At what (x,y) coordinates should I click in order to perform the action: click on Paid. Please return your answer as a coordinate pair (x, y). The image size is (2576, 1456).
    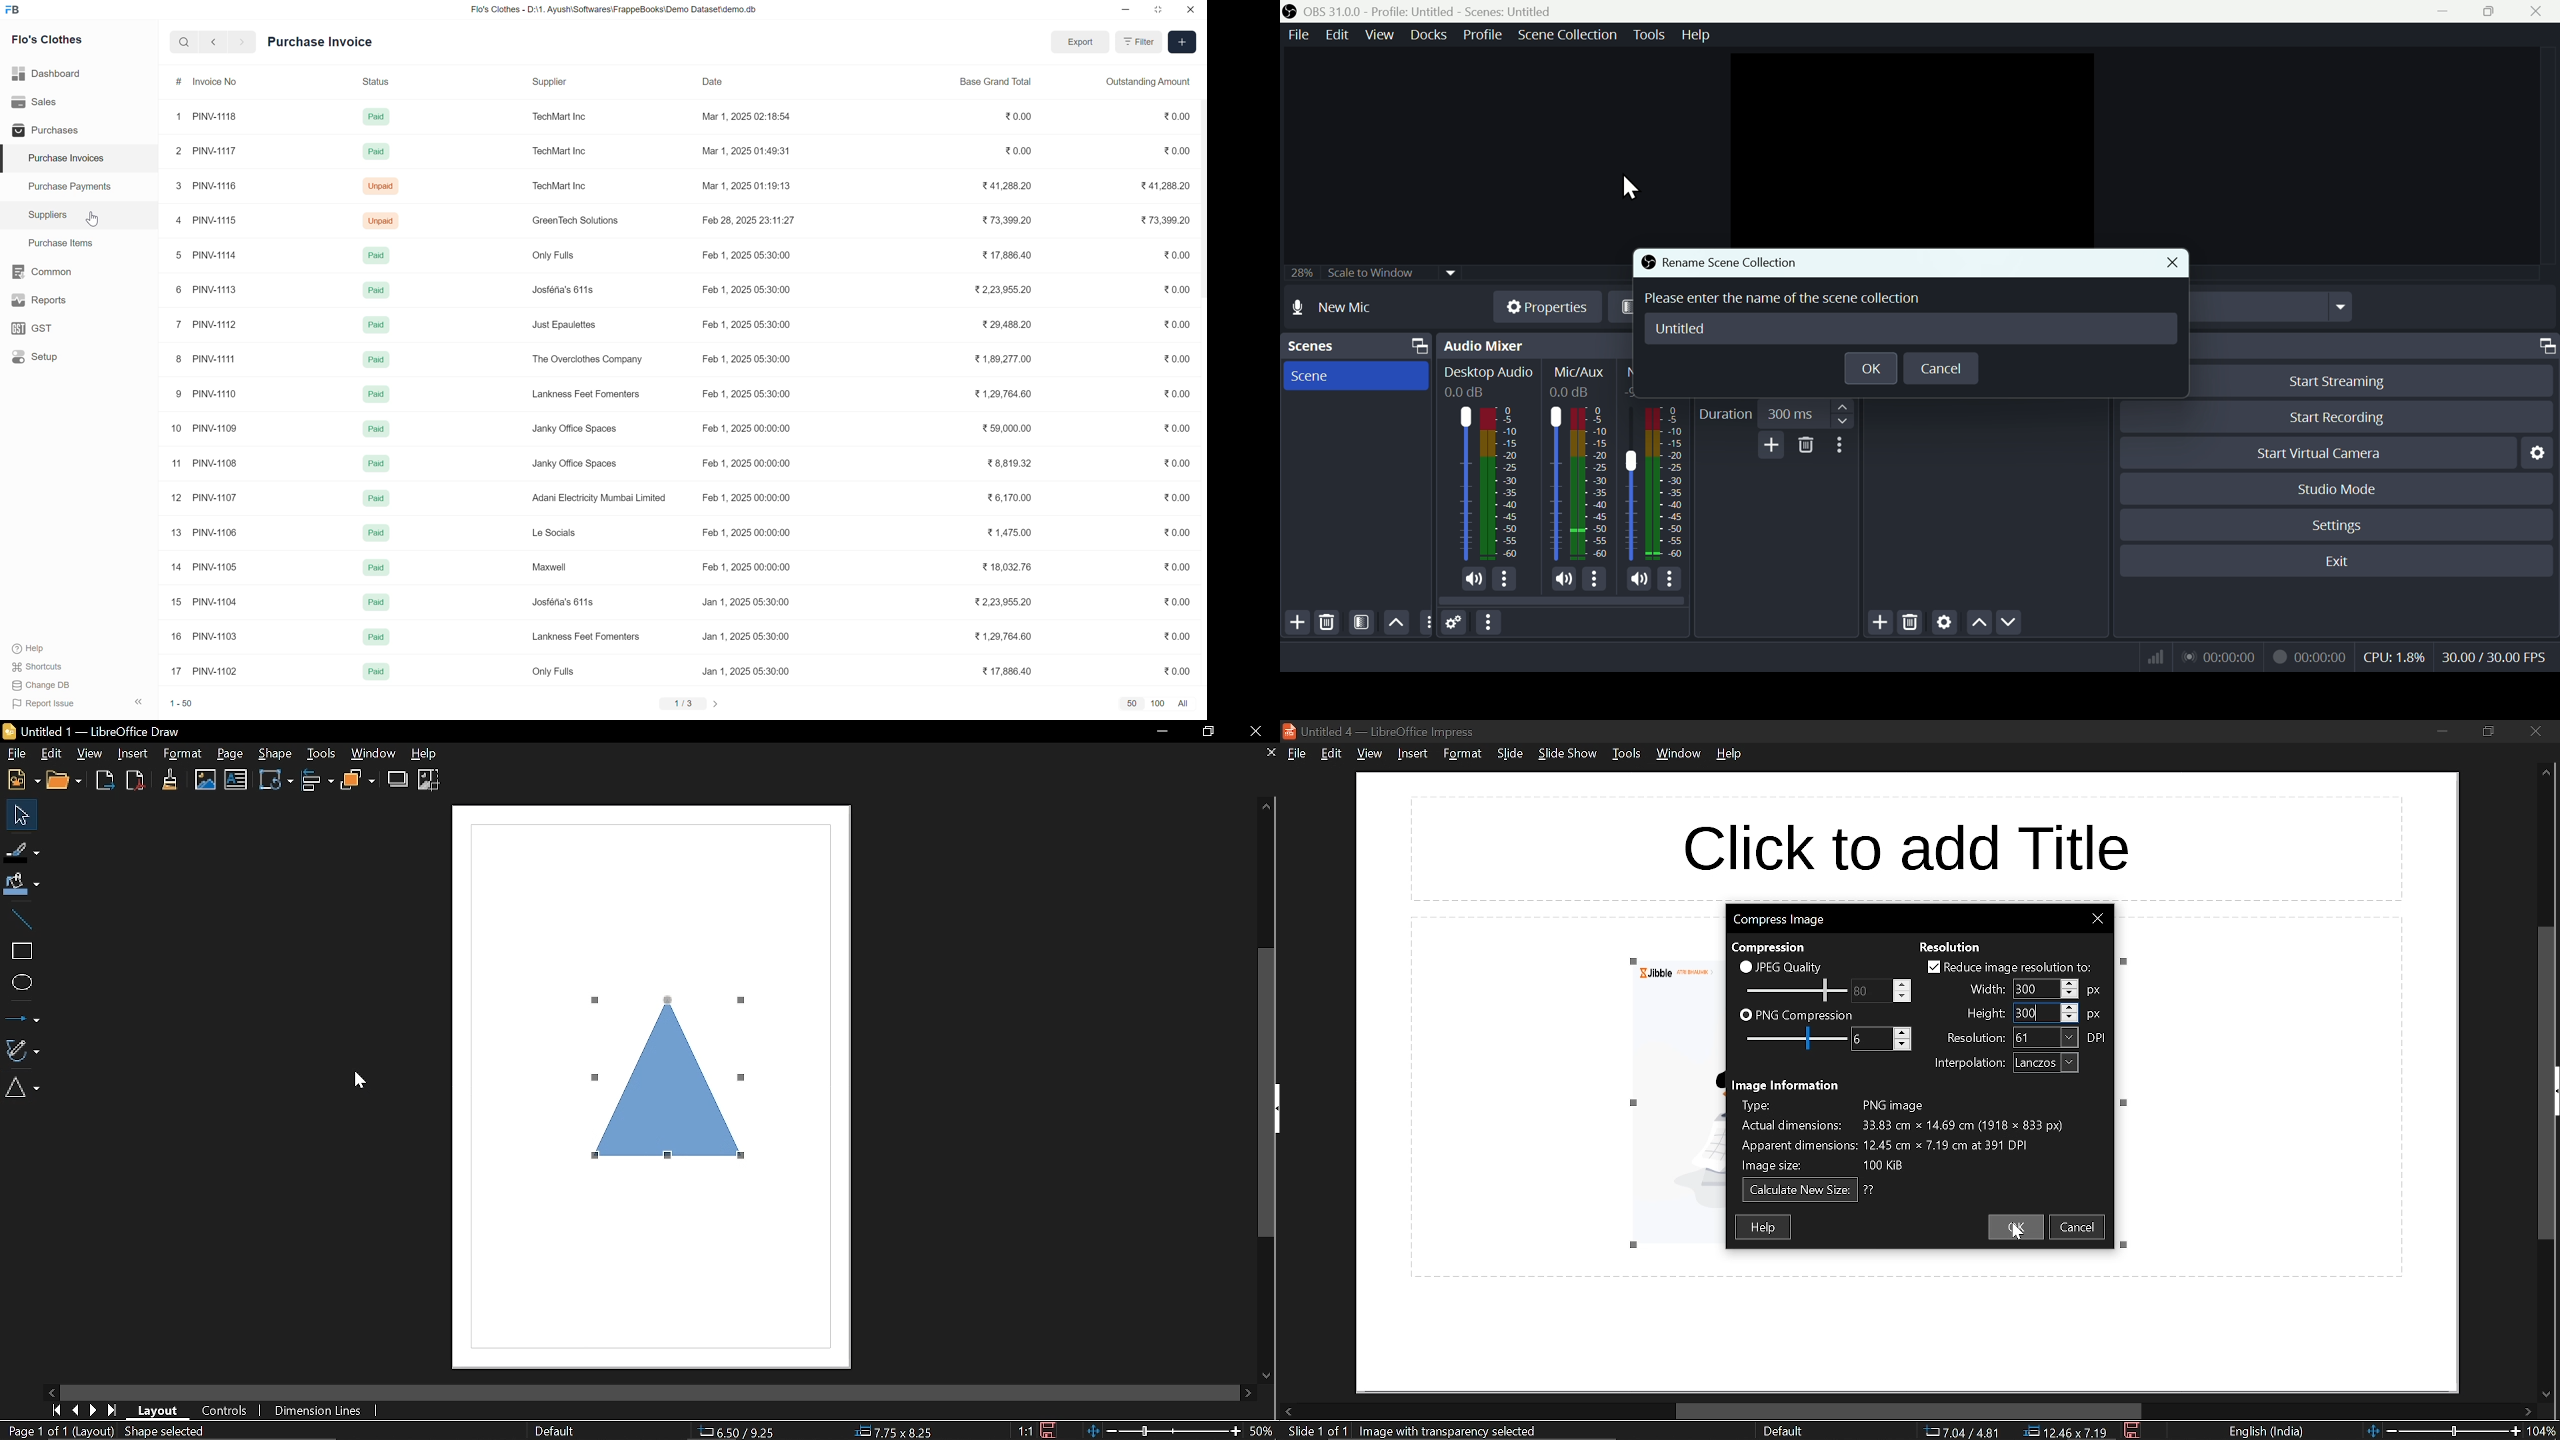
    Looking at the image, I should click on (376, 530).